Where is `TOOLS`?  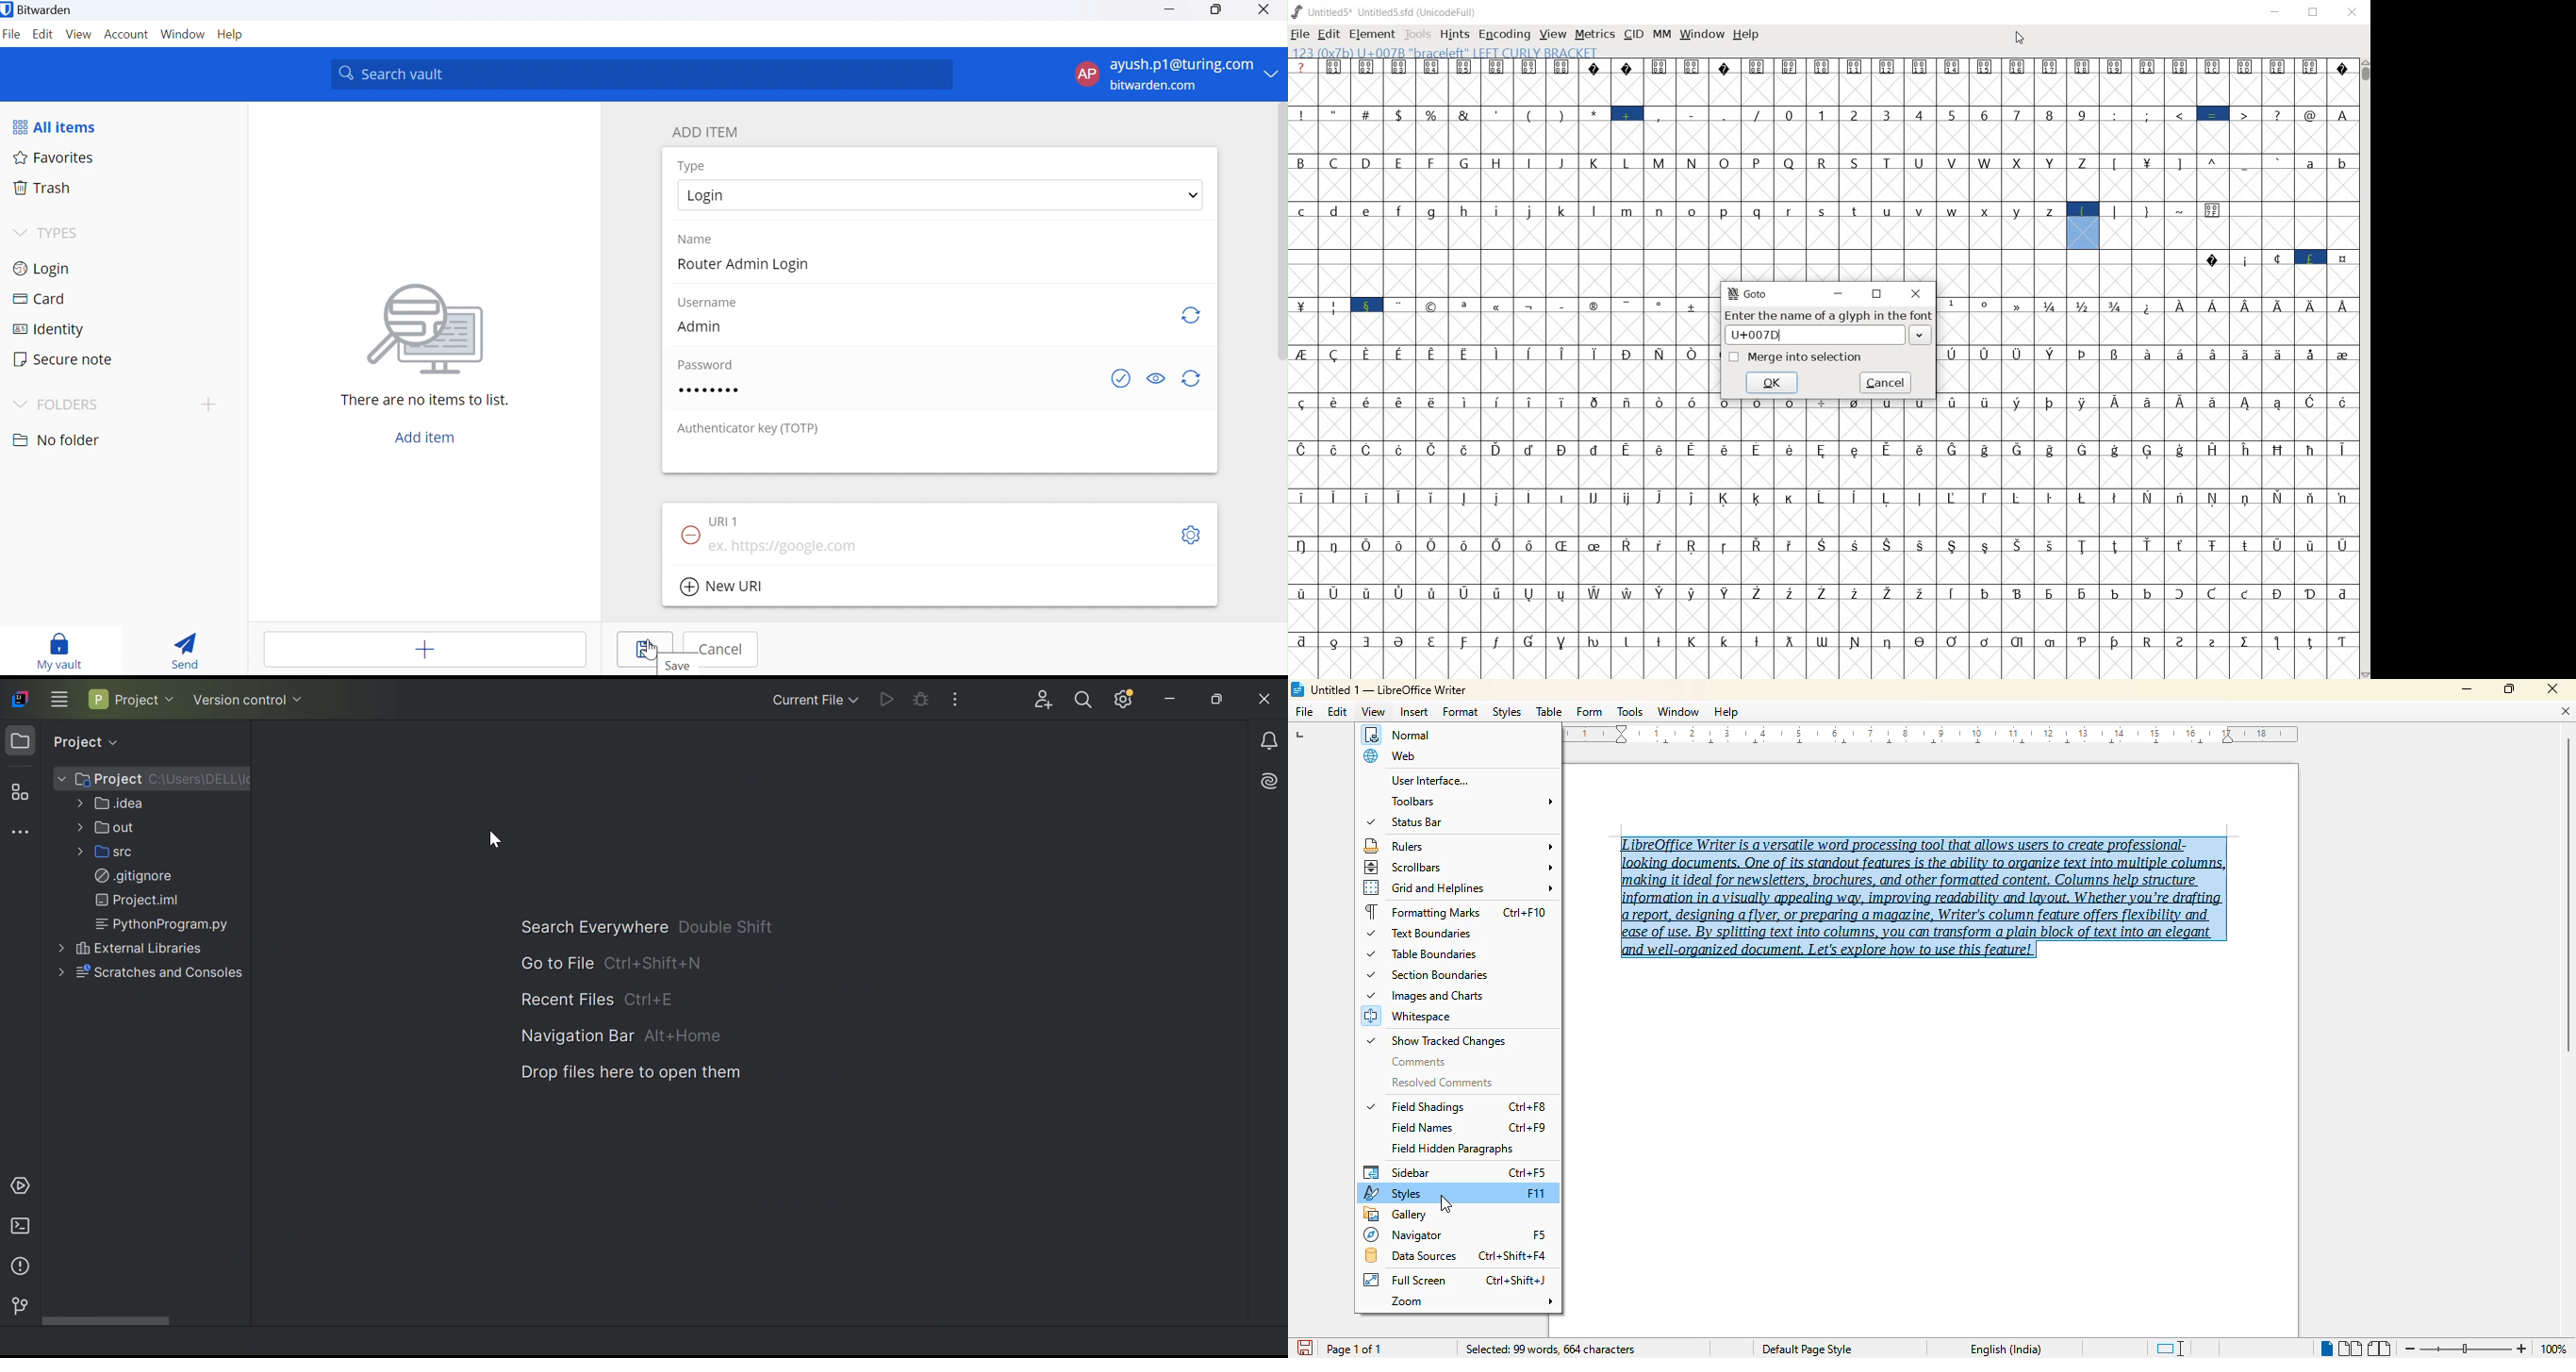 TOOLS is located at coordinates (1416, 35).